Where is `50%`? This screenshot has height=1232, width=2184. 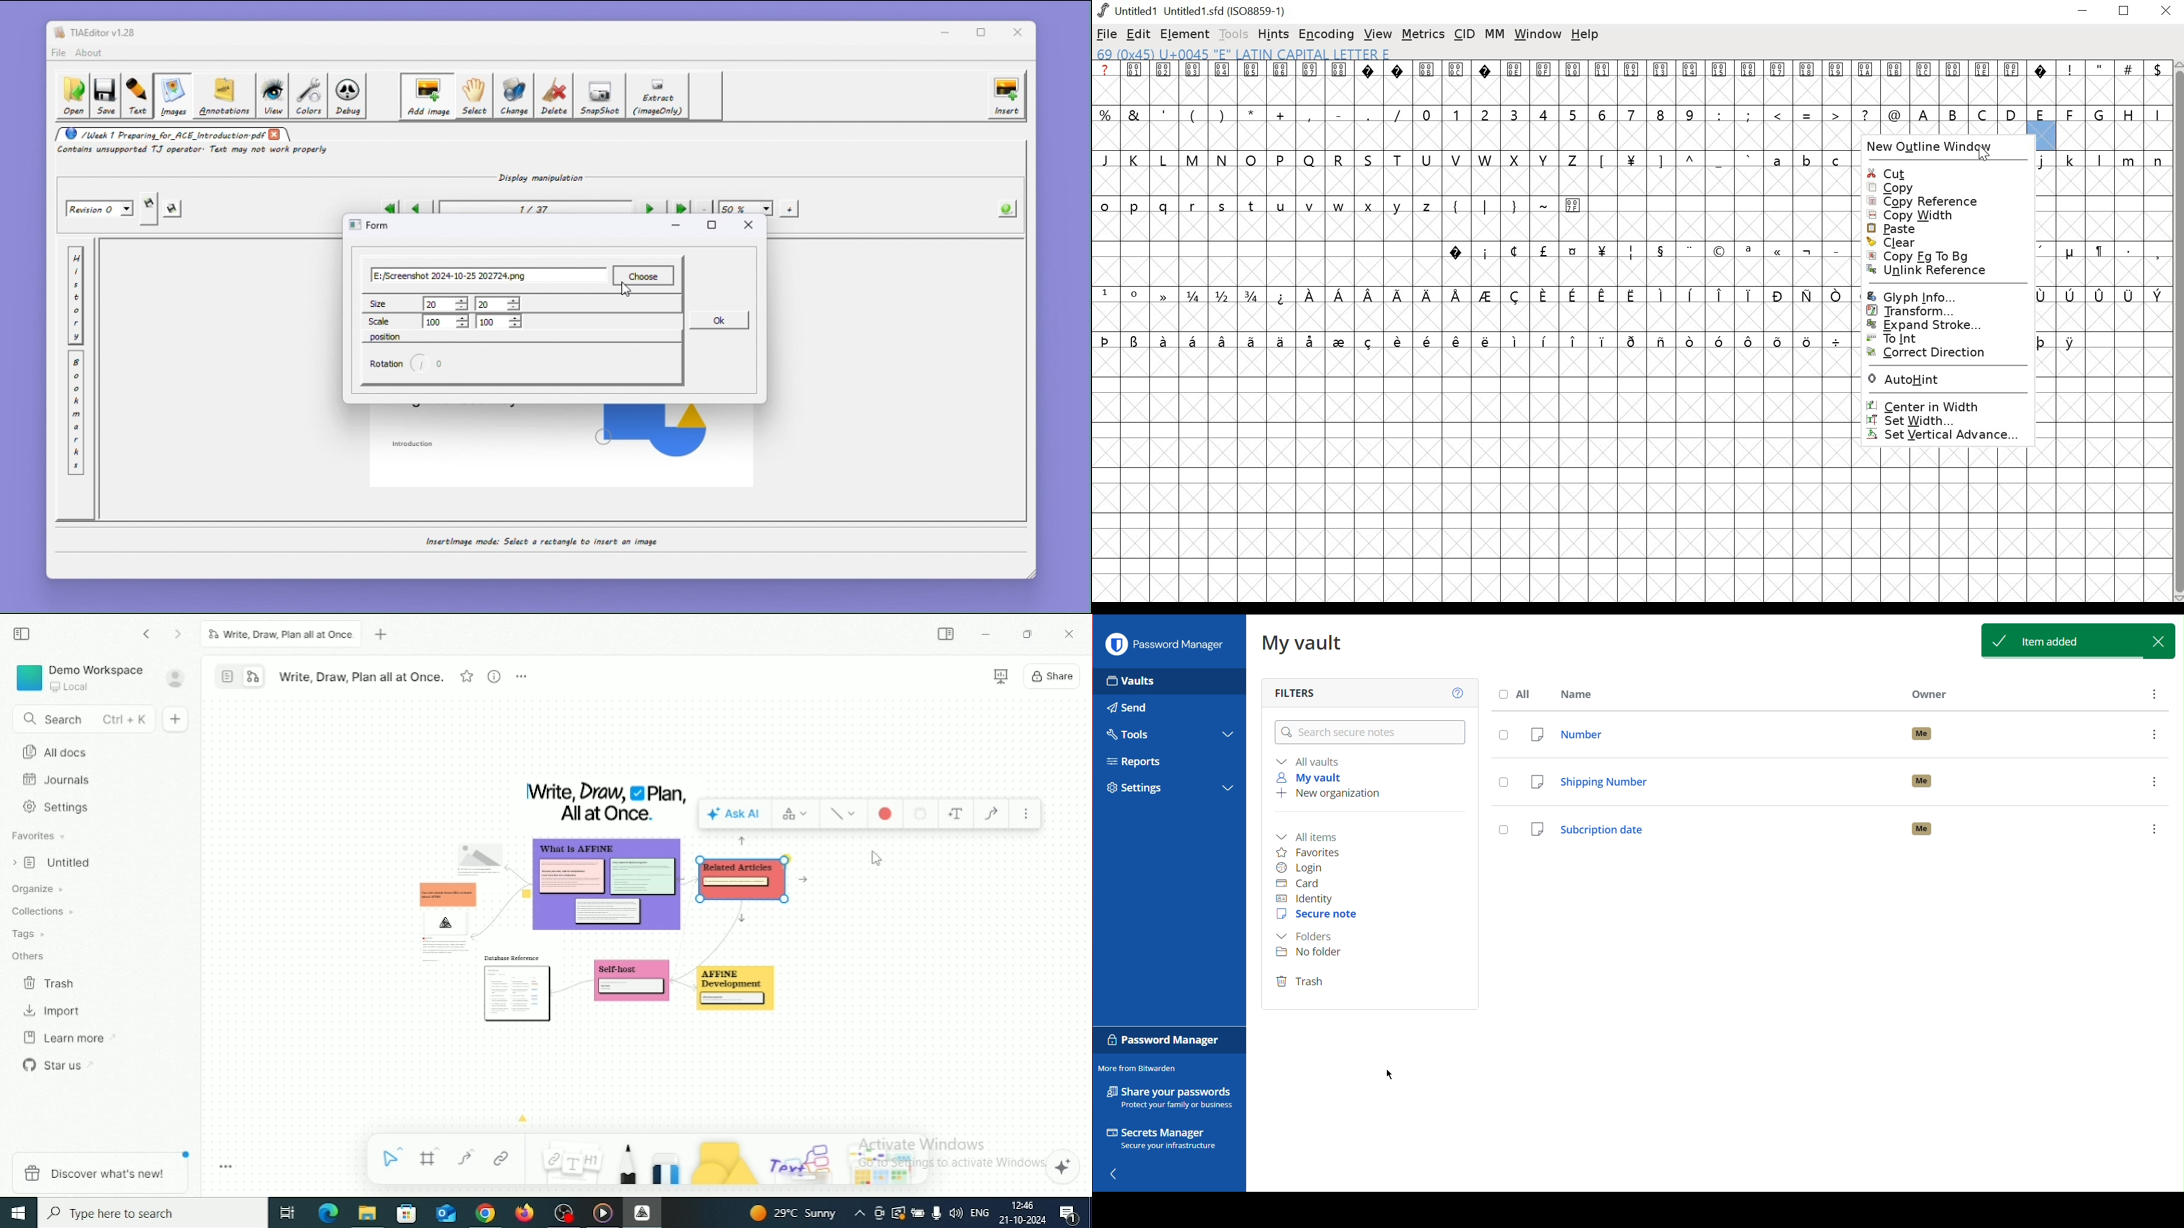 50% is located at coordinates (746, 208).